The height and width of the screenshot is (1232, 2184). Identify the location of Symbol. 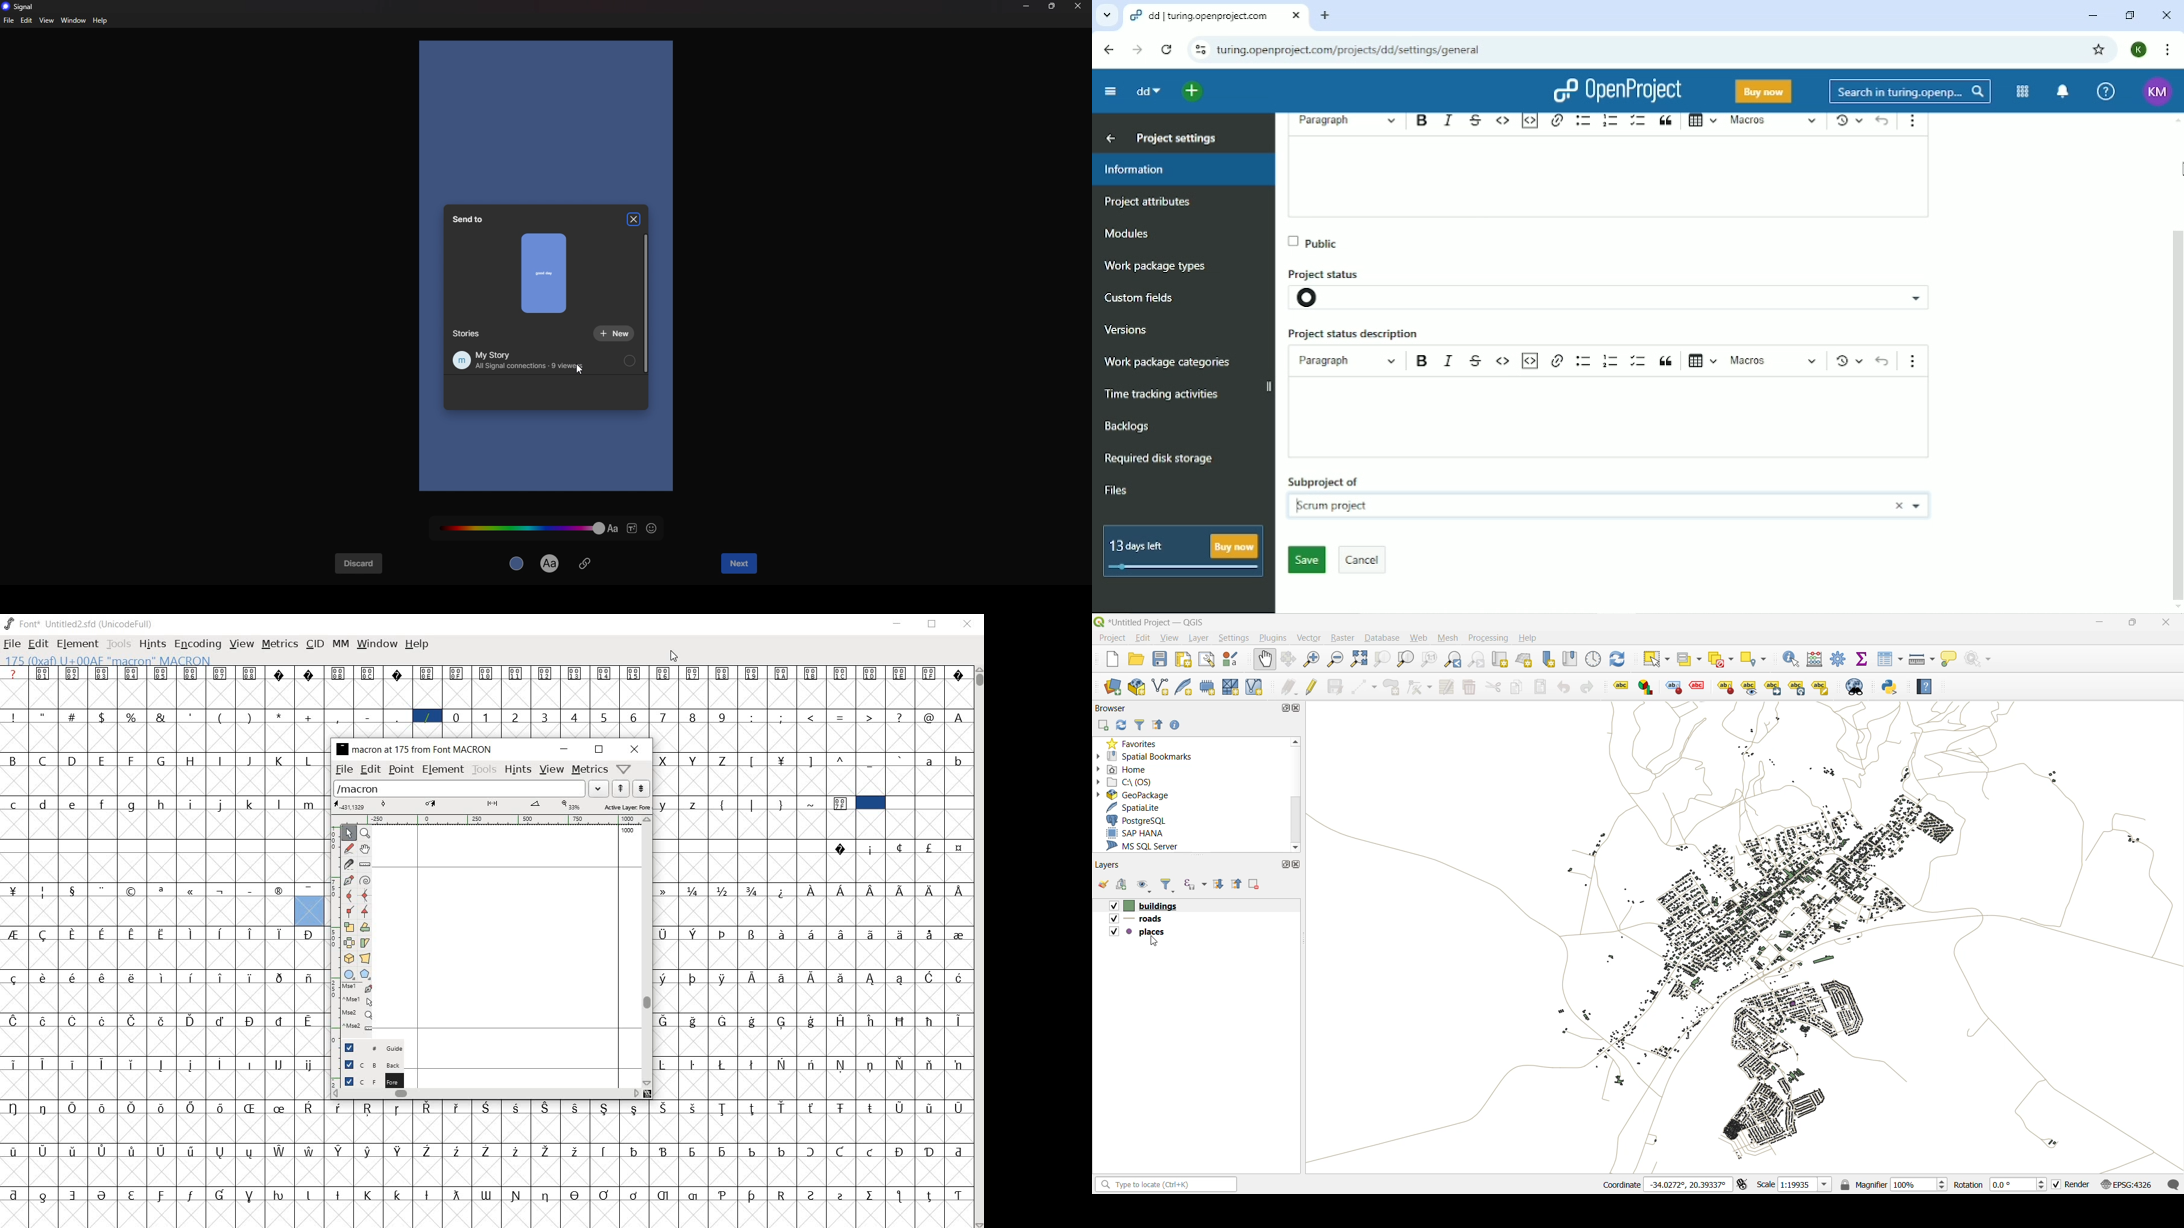
(192, 1151).